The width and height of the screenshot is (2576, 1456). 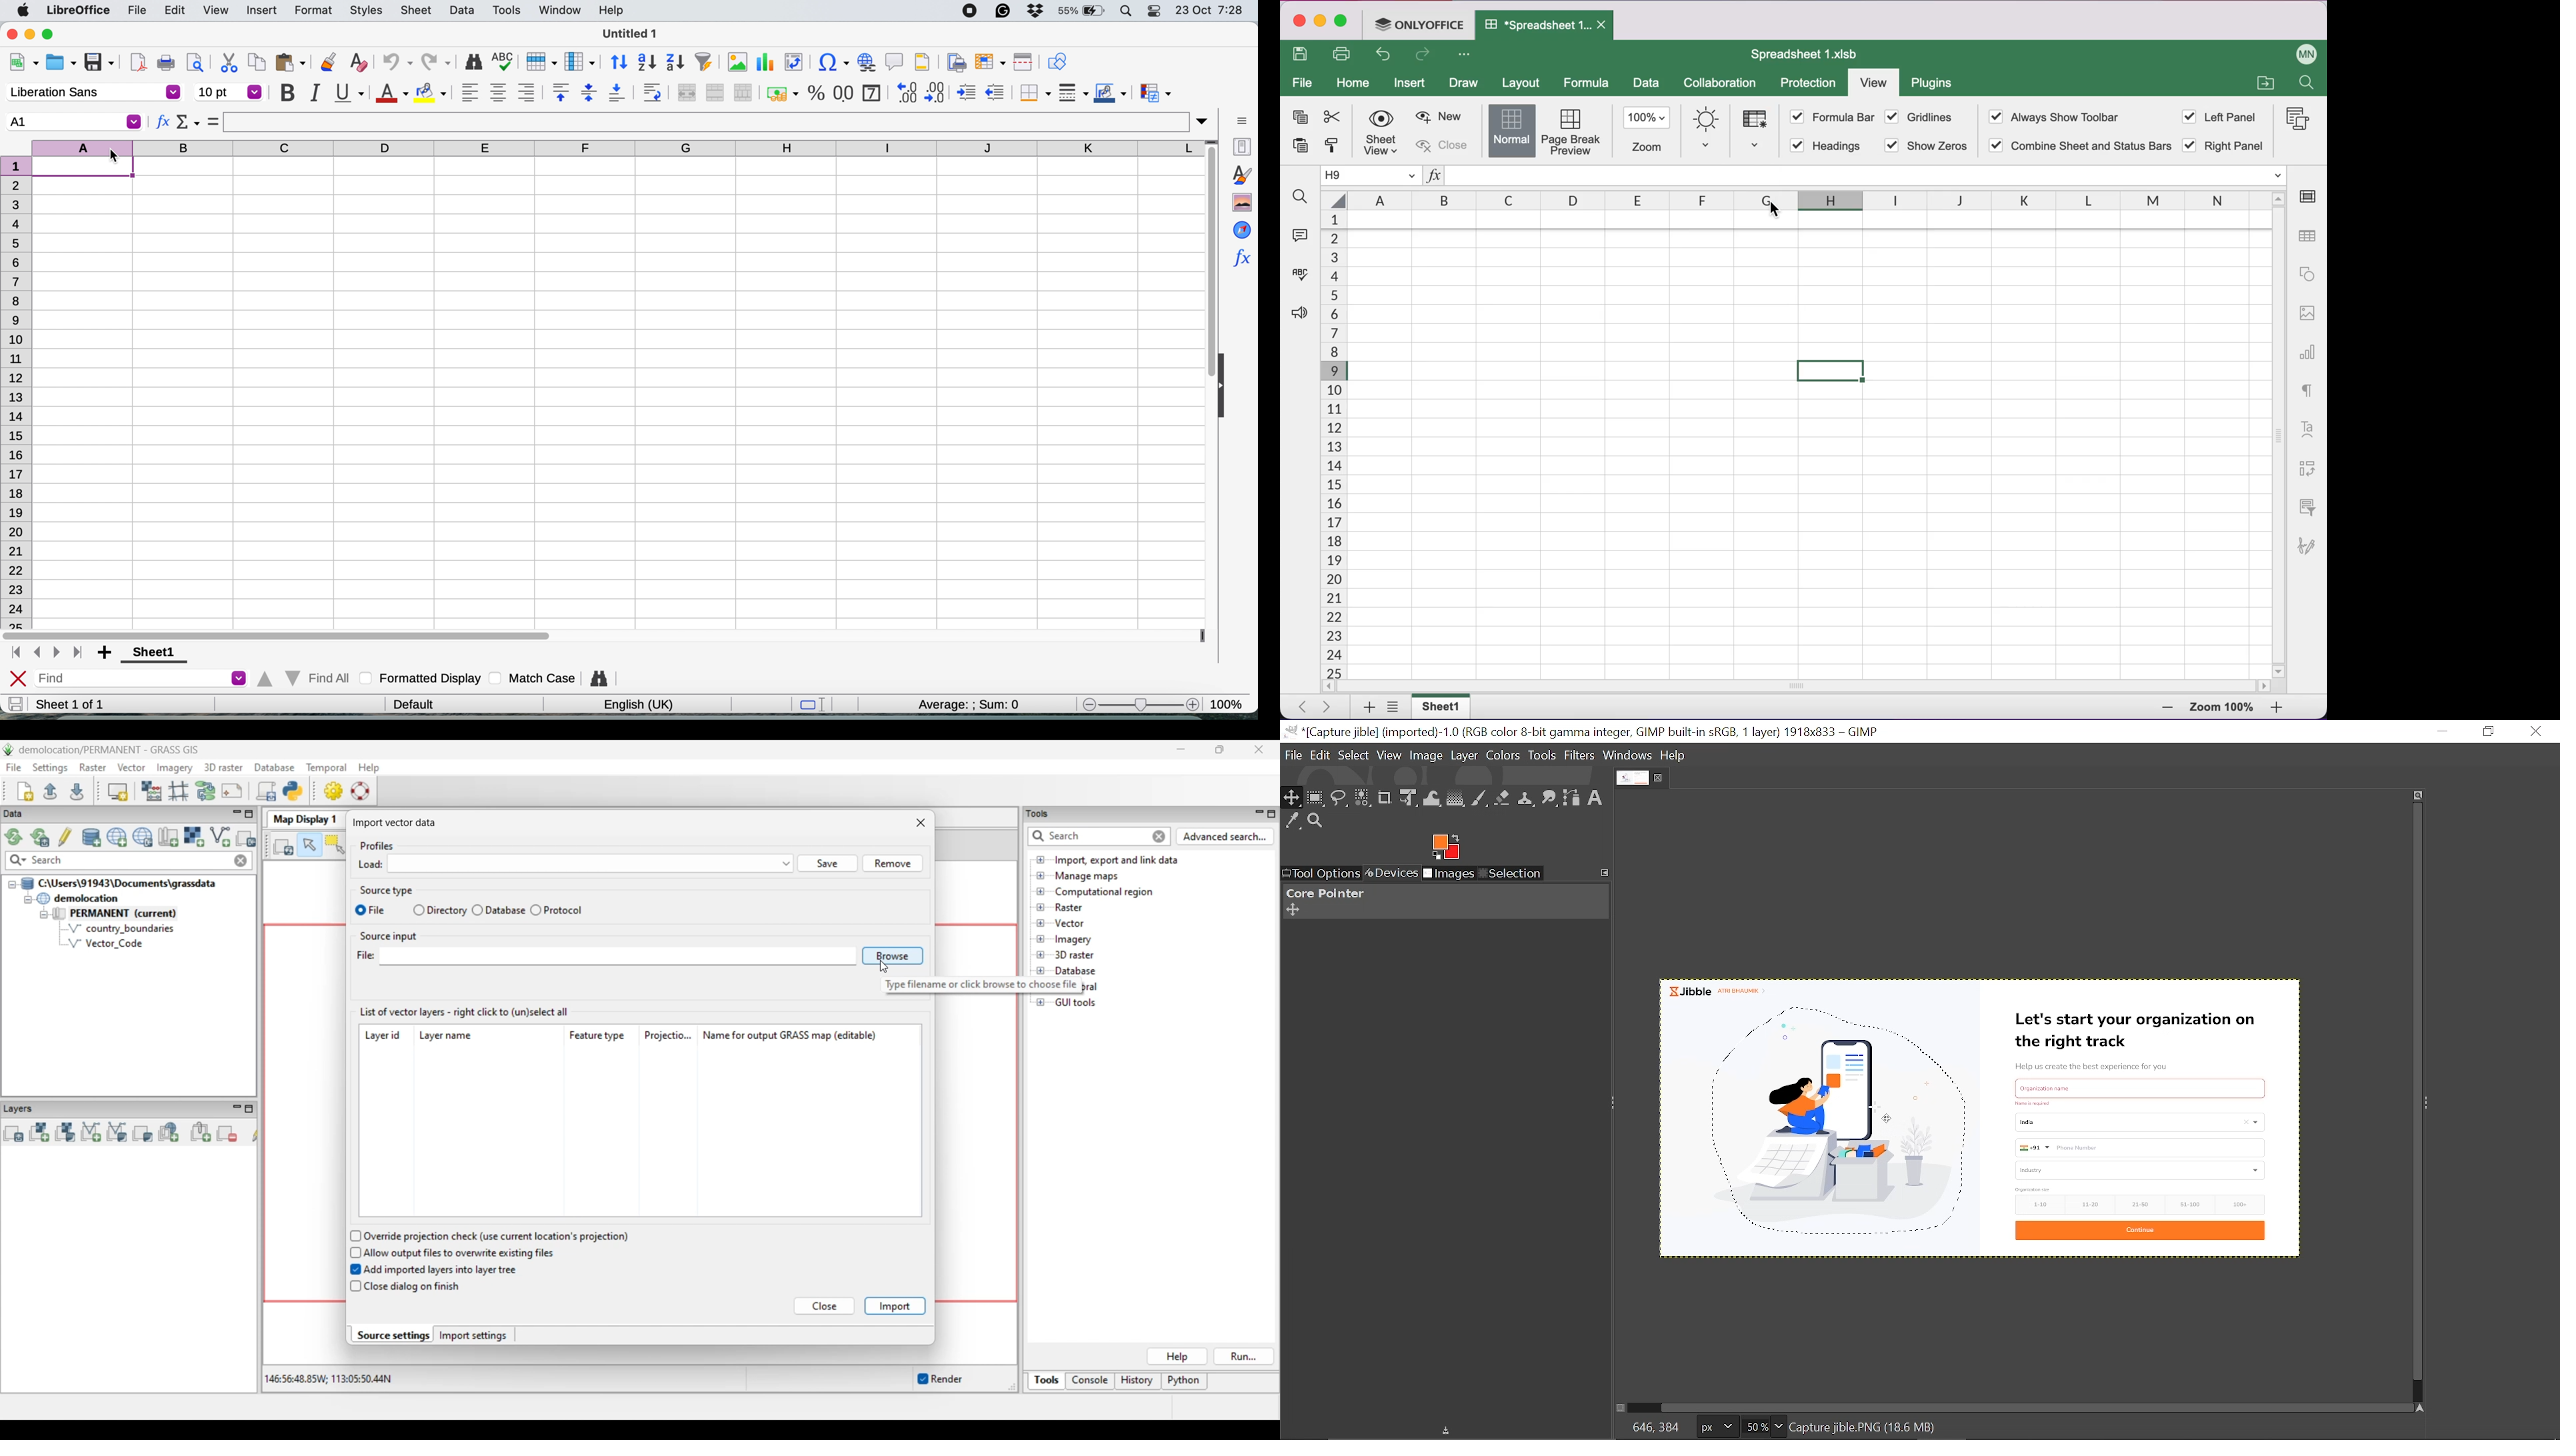 I want to click on gallery, so click(x=1241, y=201).